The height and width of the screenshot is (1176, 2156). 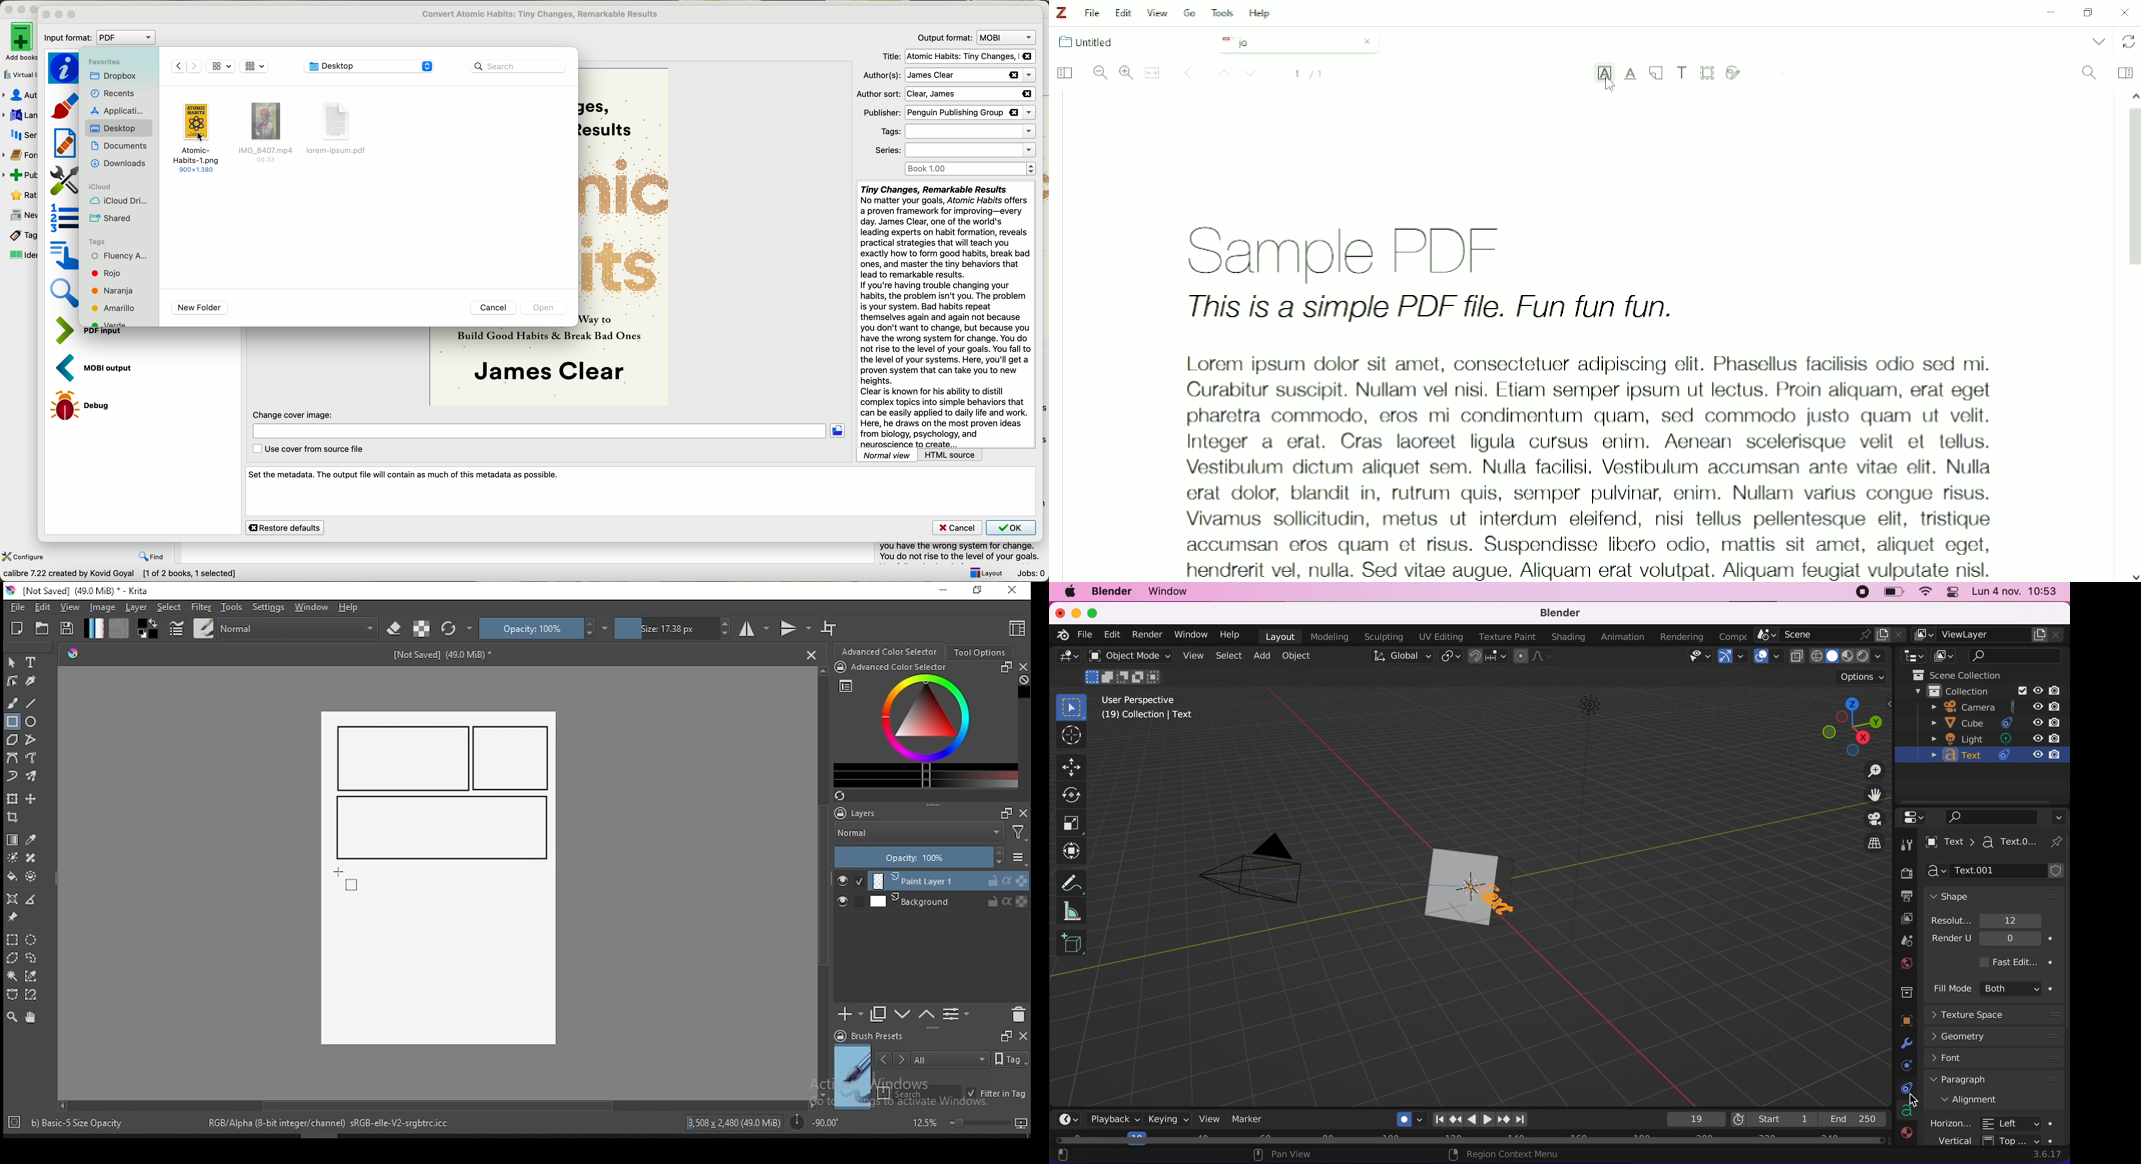 What do you see at coordinates (19, 216) in the screenshot?
I see `news` at bounding box center [19, 216].